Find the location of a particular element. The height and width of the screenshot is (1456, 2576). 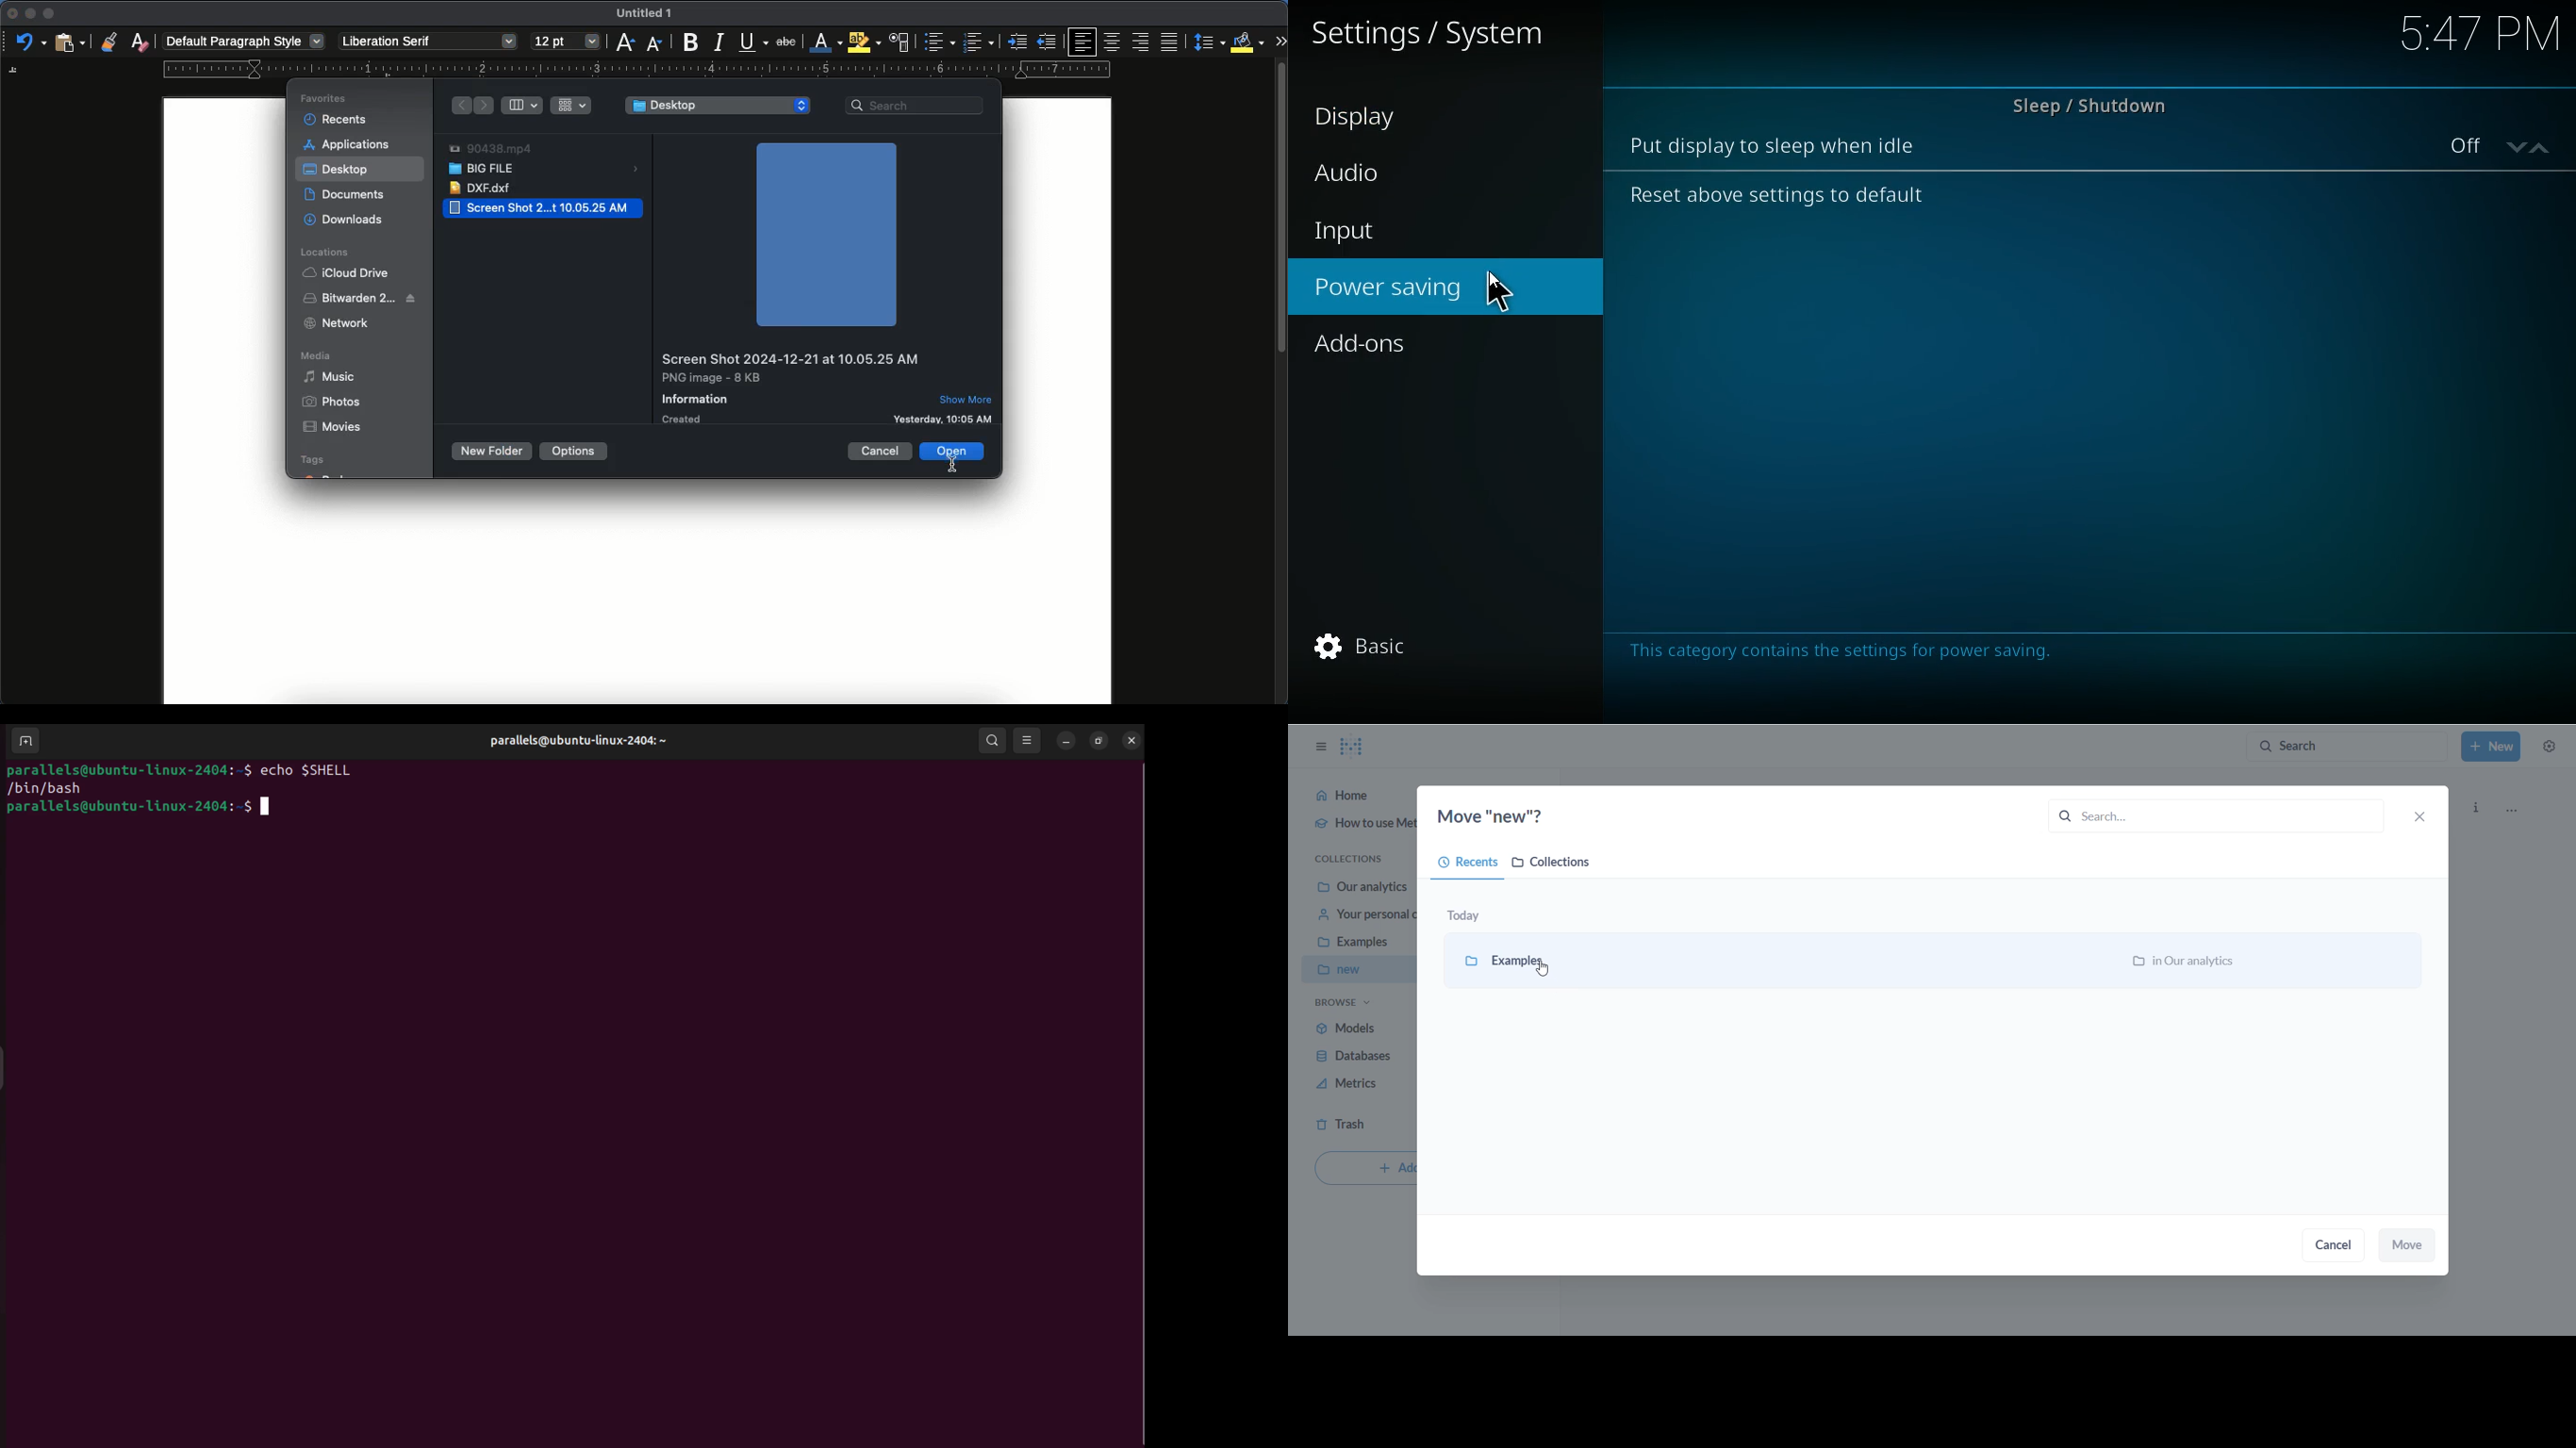

center align is located at coordinates (1113, 39).